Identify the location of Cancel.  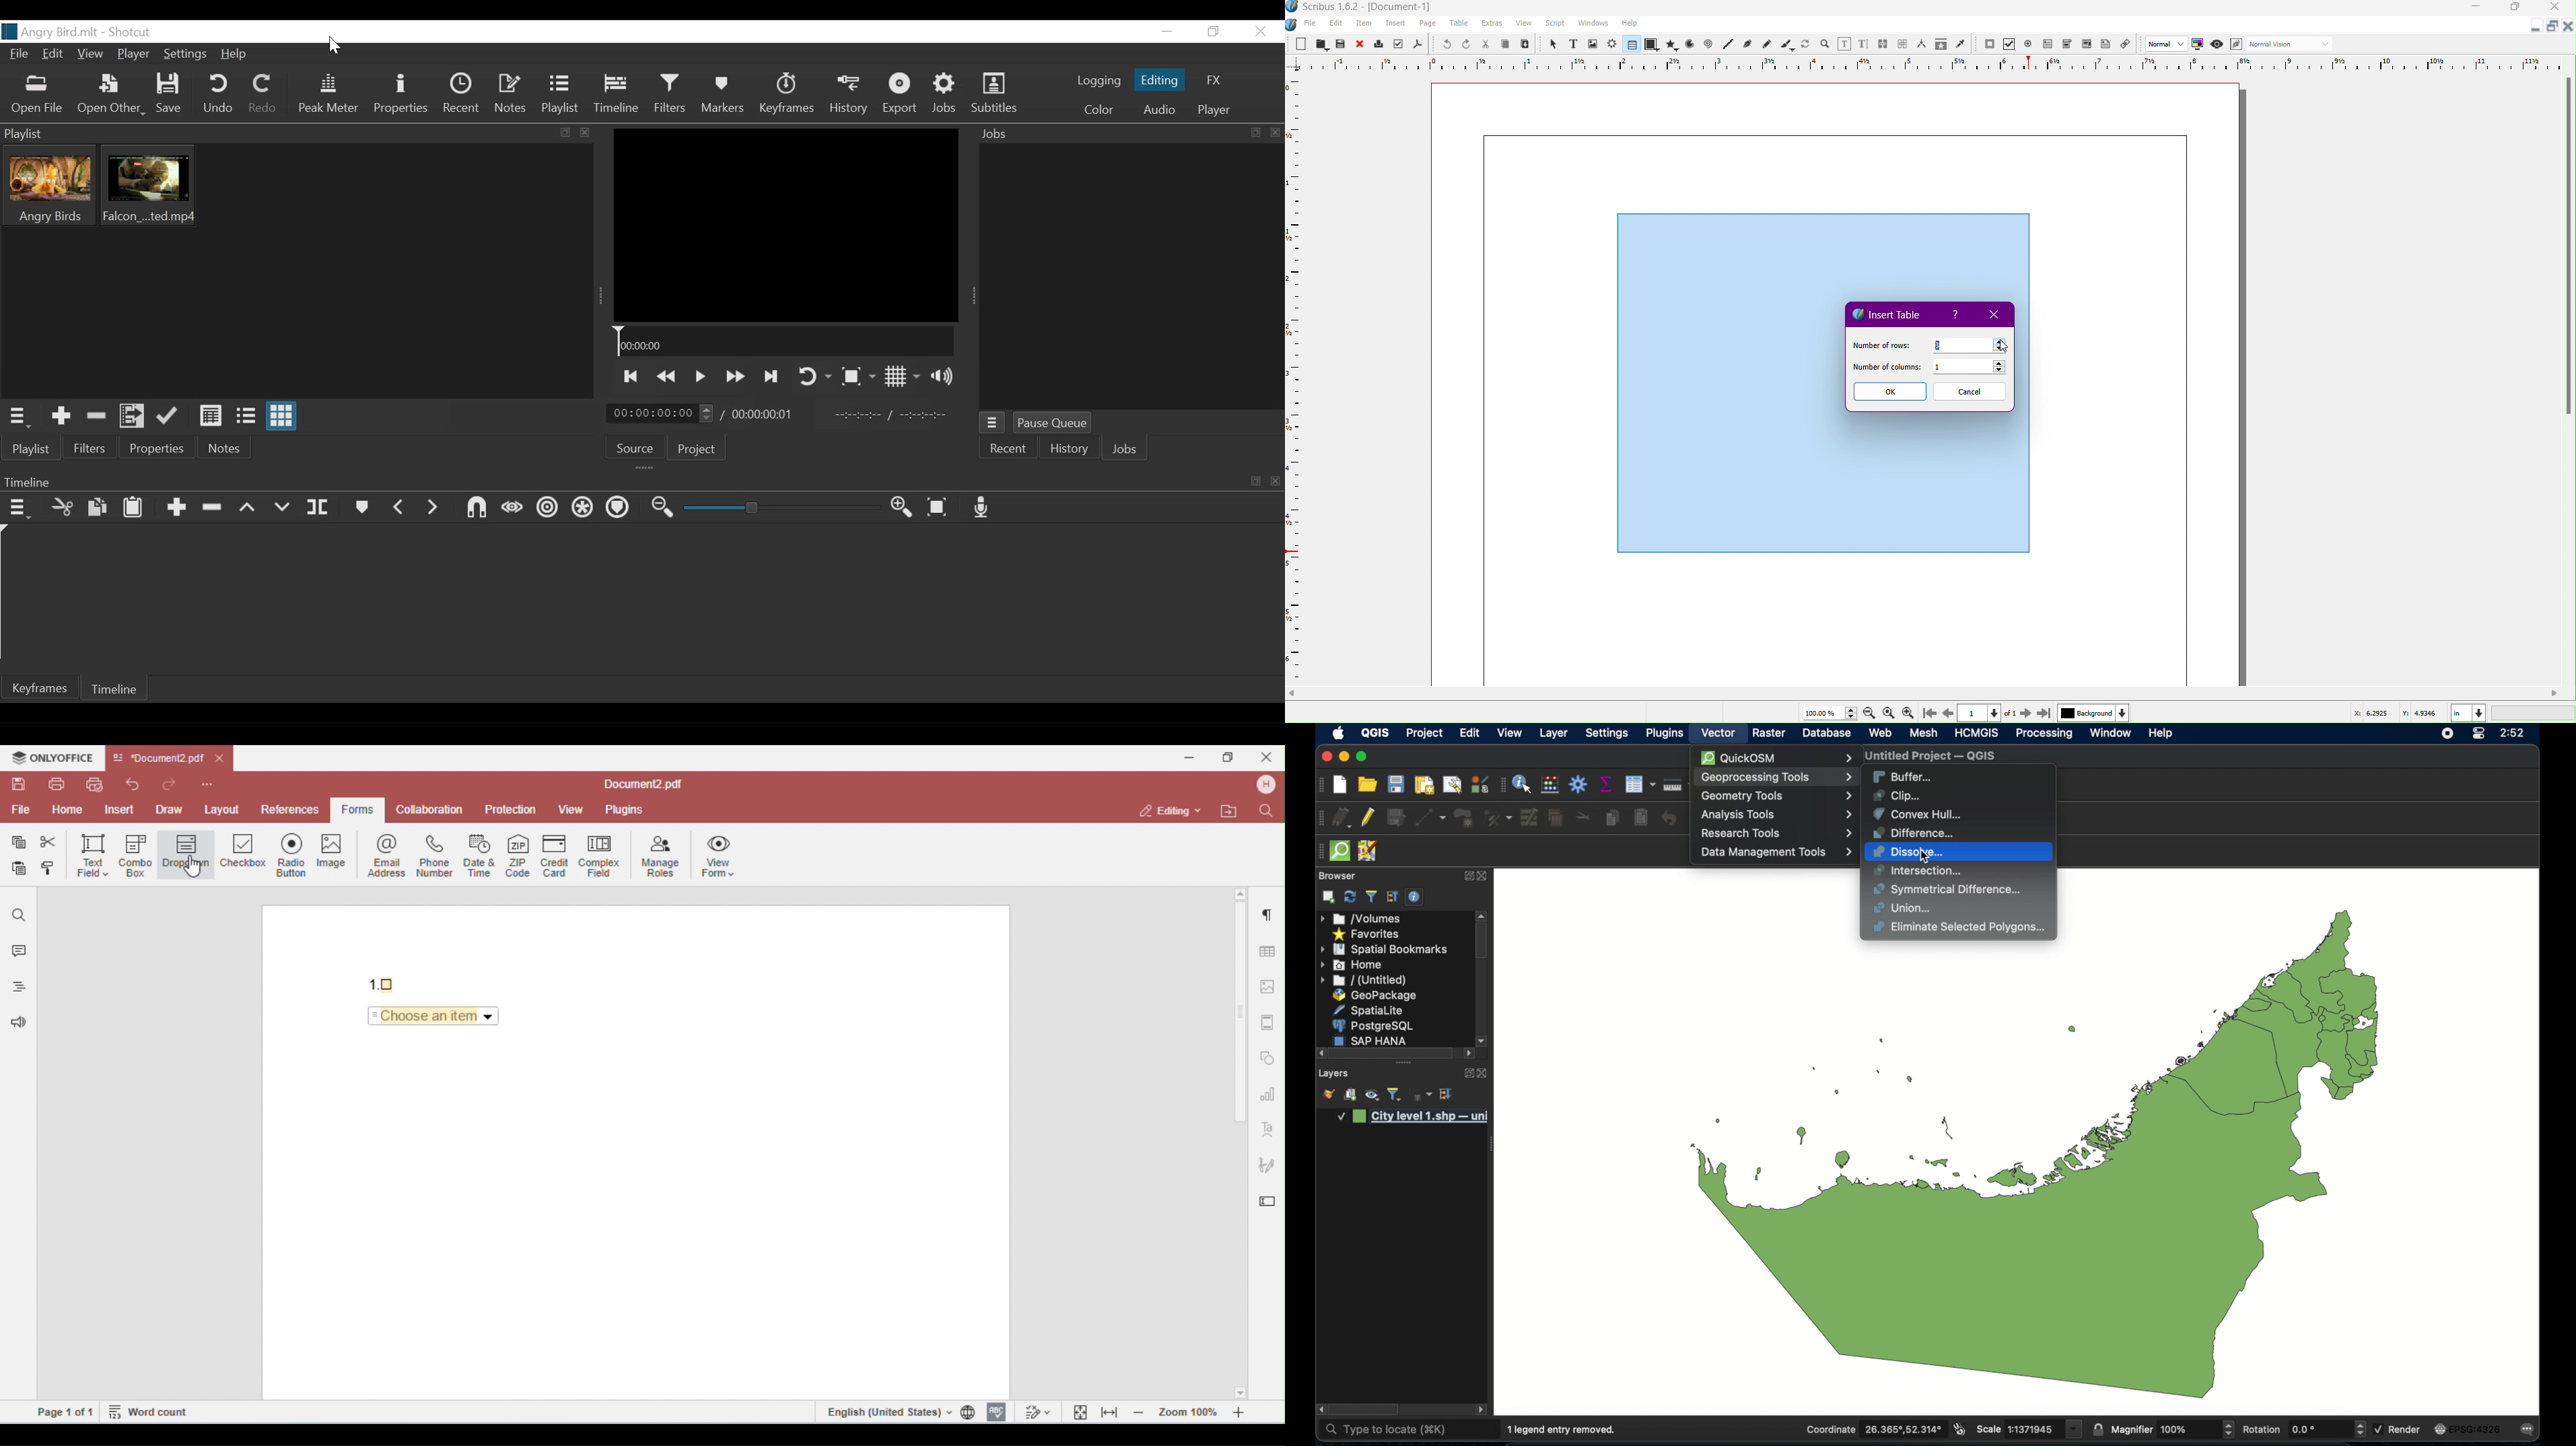
(1970, 392).